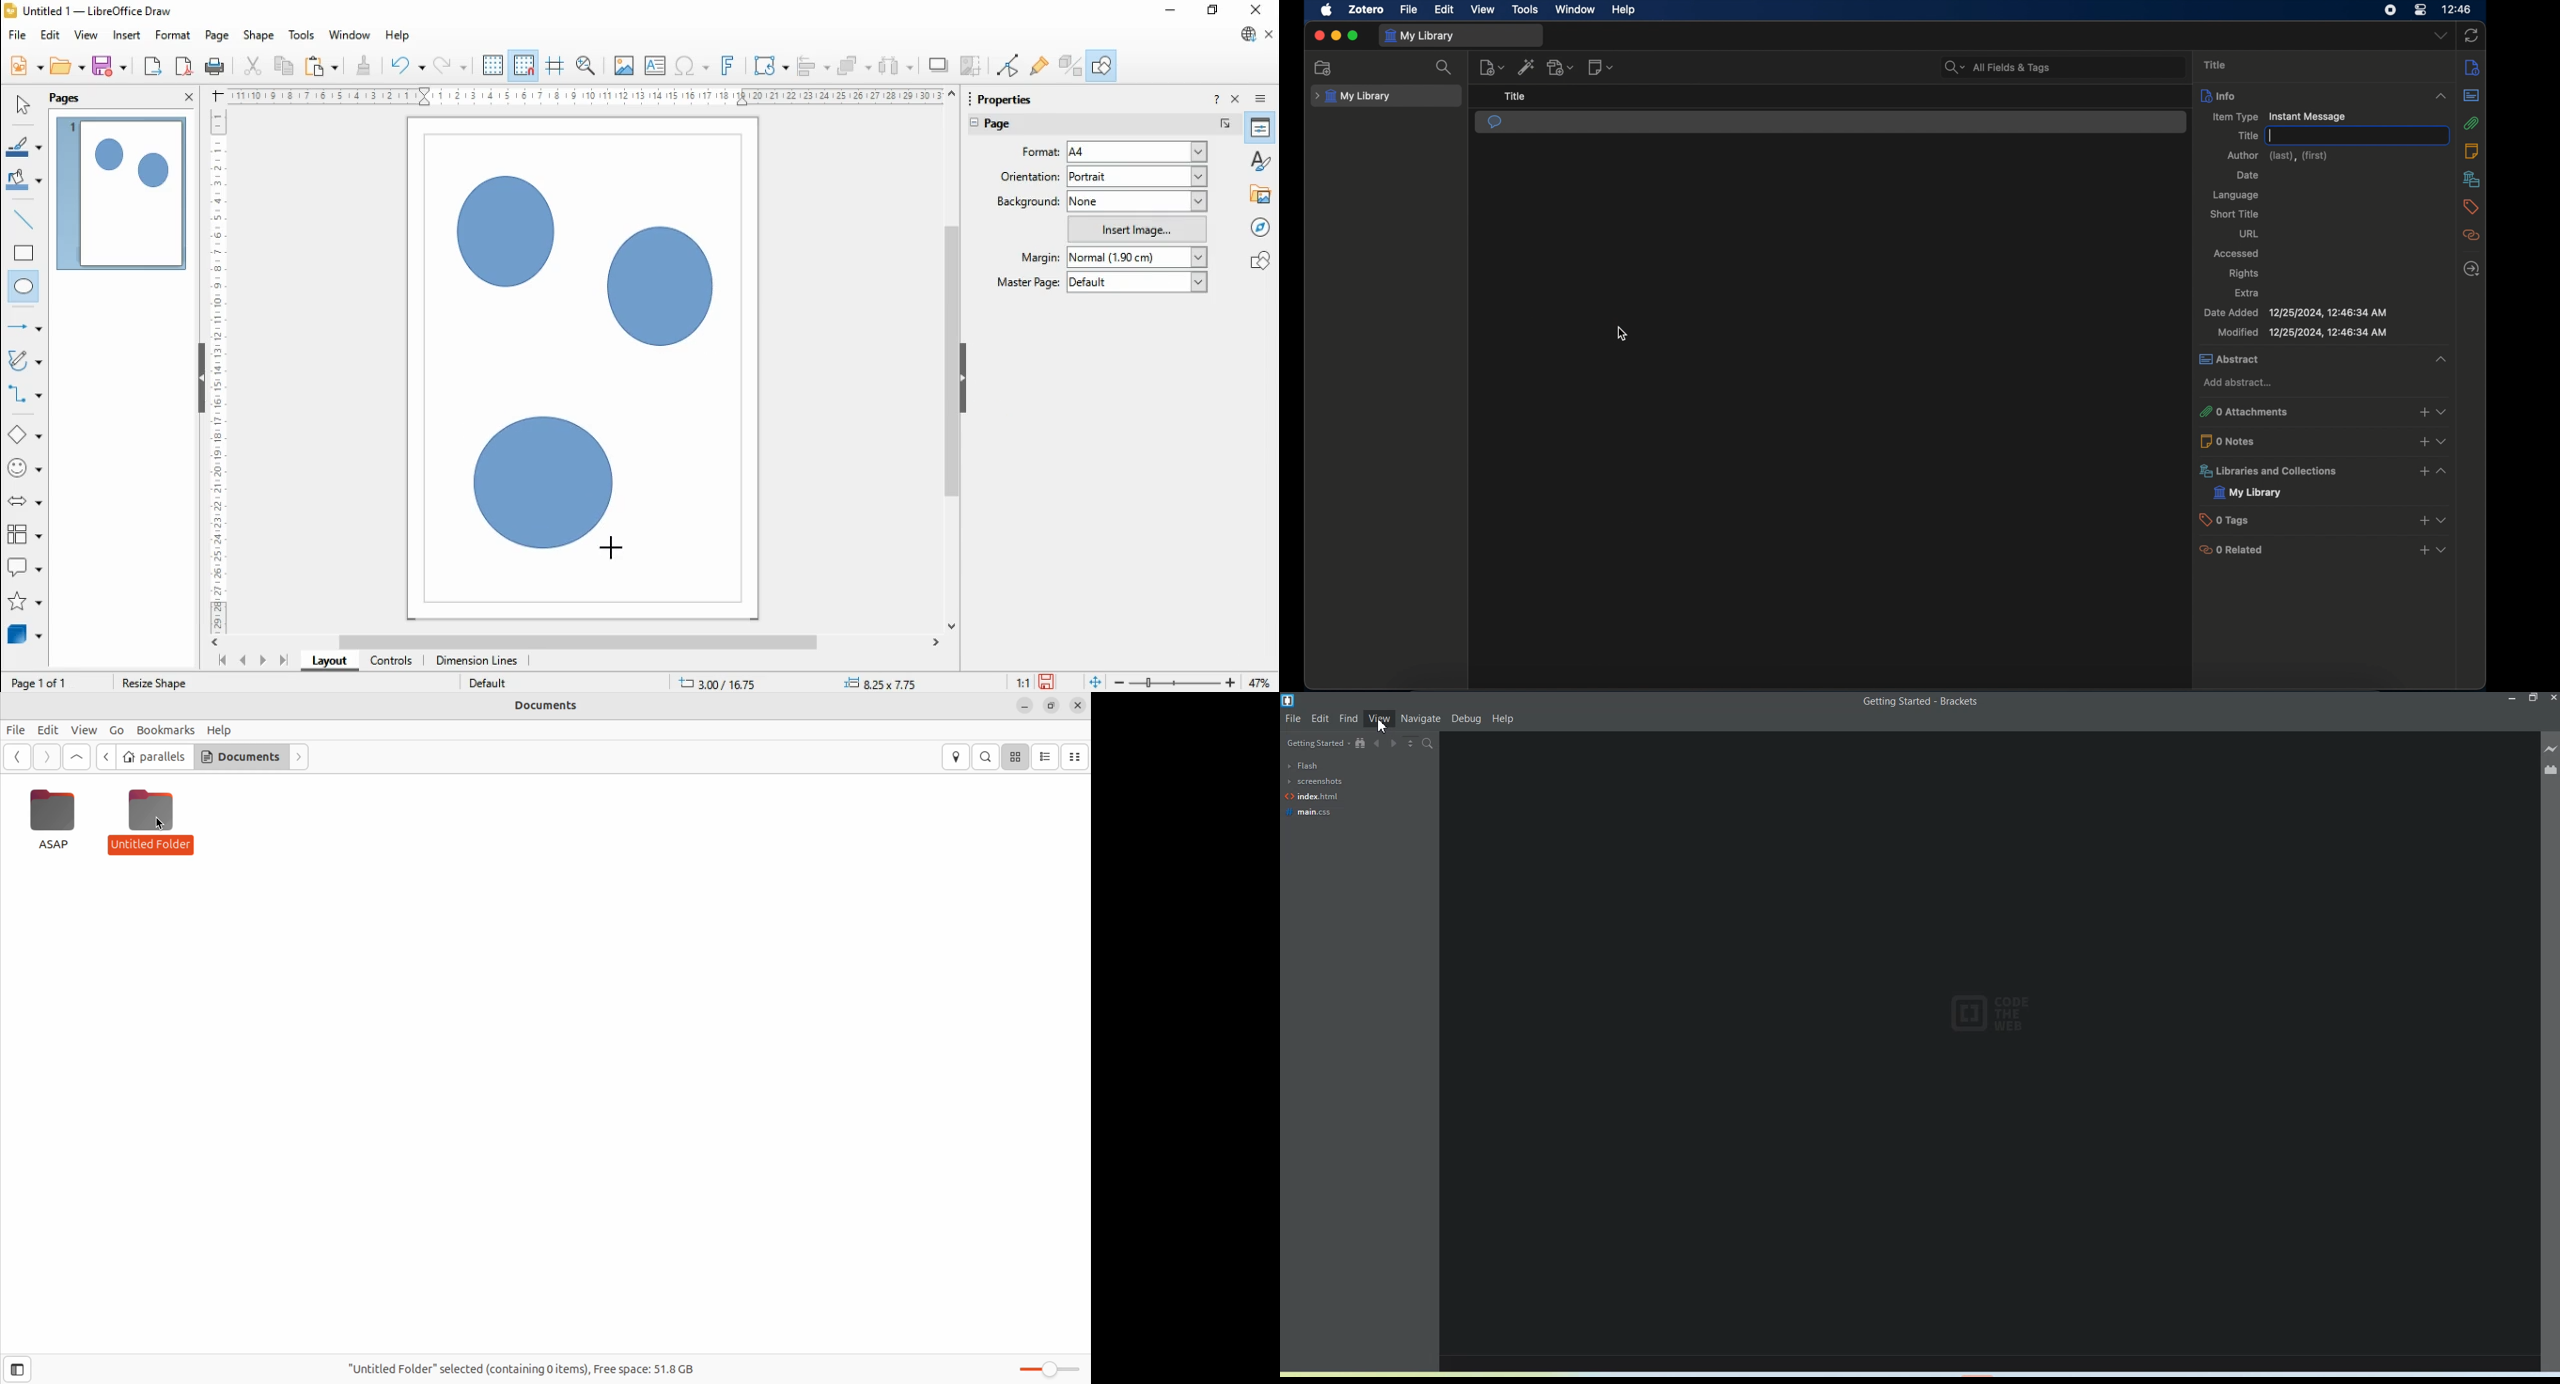 Image resolution: width=2576 pixels, height=1400 pixels. What do you see at coordinates (1622, 334) in the screenshot?
I see `curso` at bounding box center [1622, 334].